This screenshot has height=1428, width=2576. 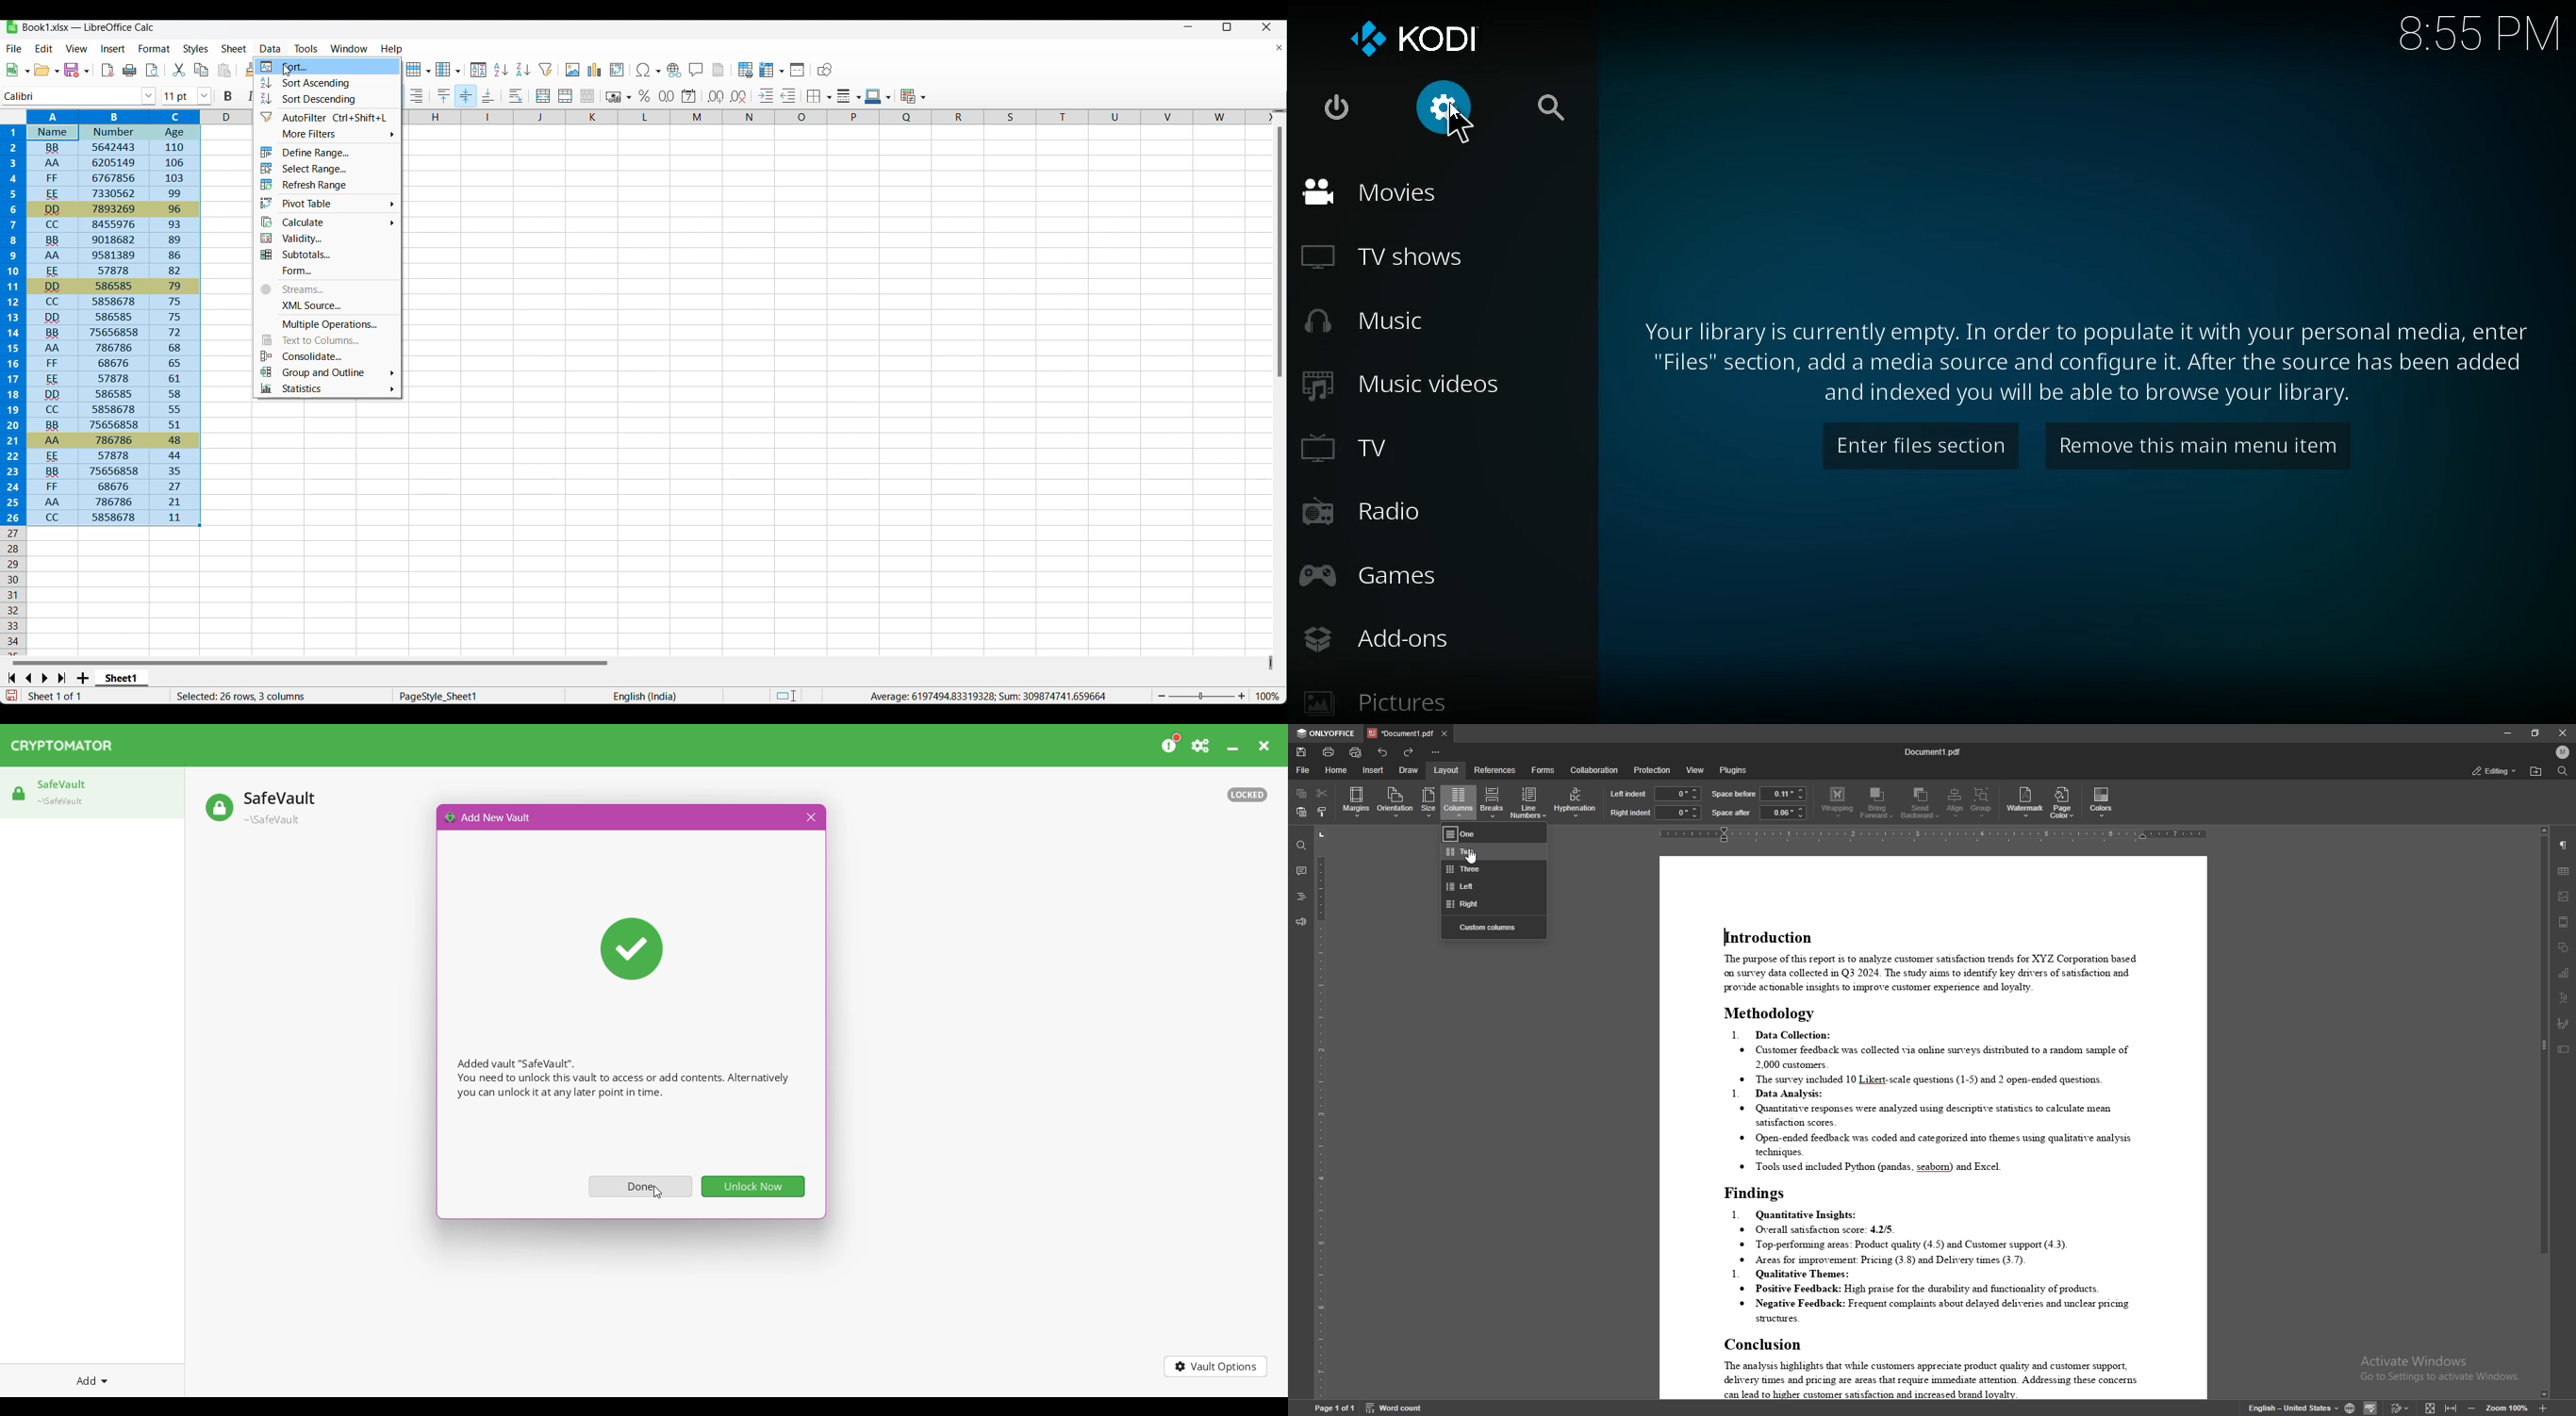 I want to click on Format as currency, so click(x=618, y=97).